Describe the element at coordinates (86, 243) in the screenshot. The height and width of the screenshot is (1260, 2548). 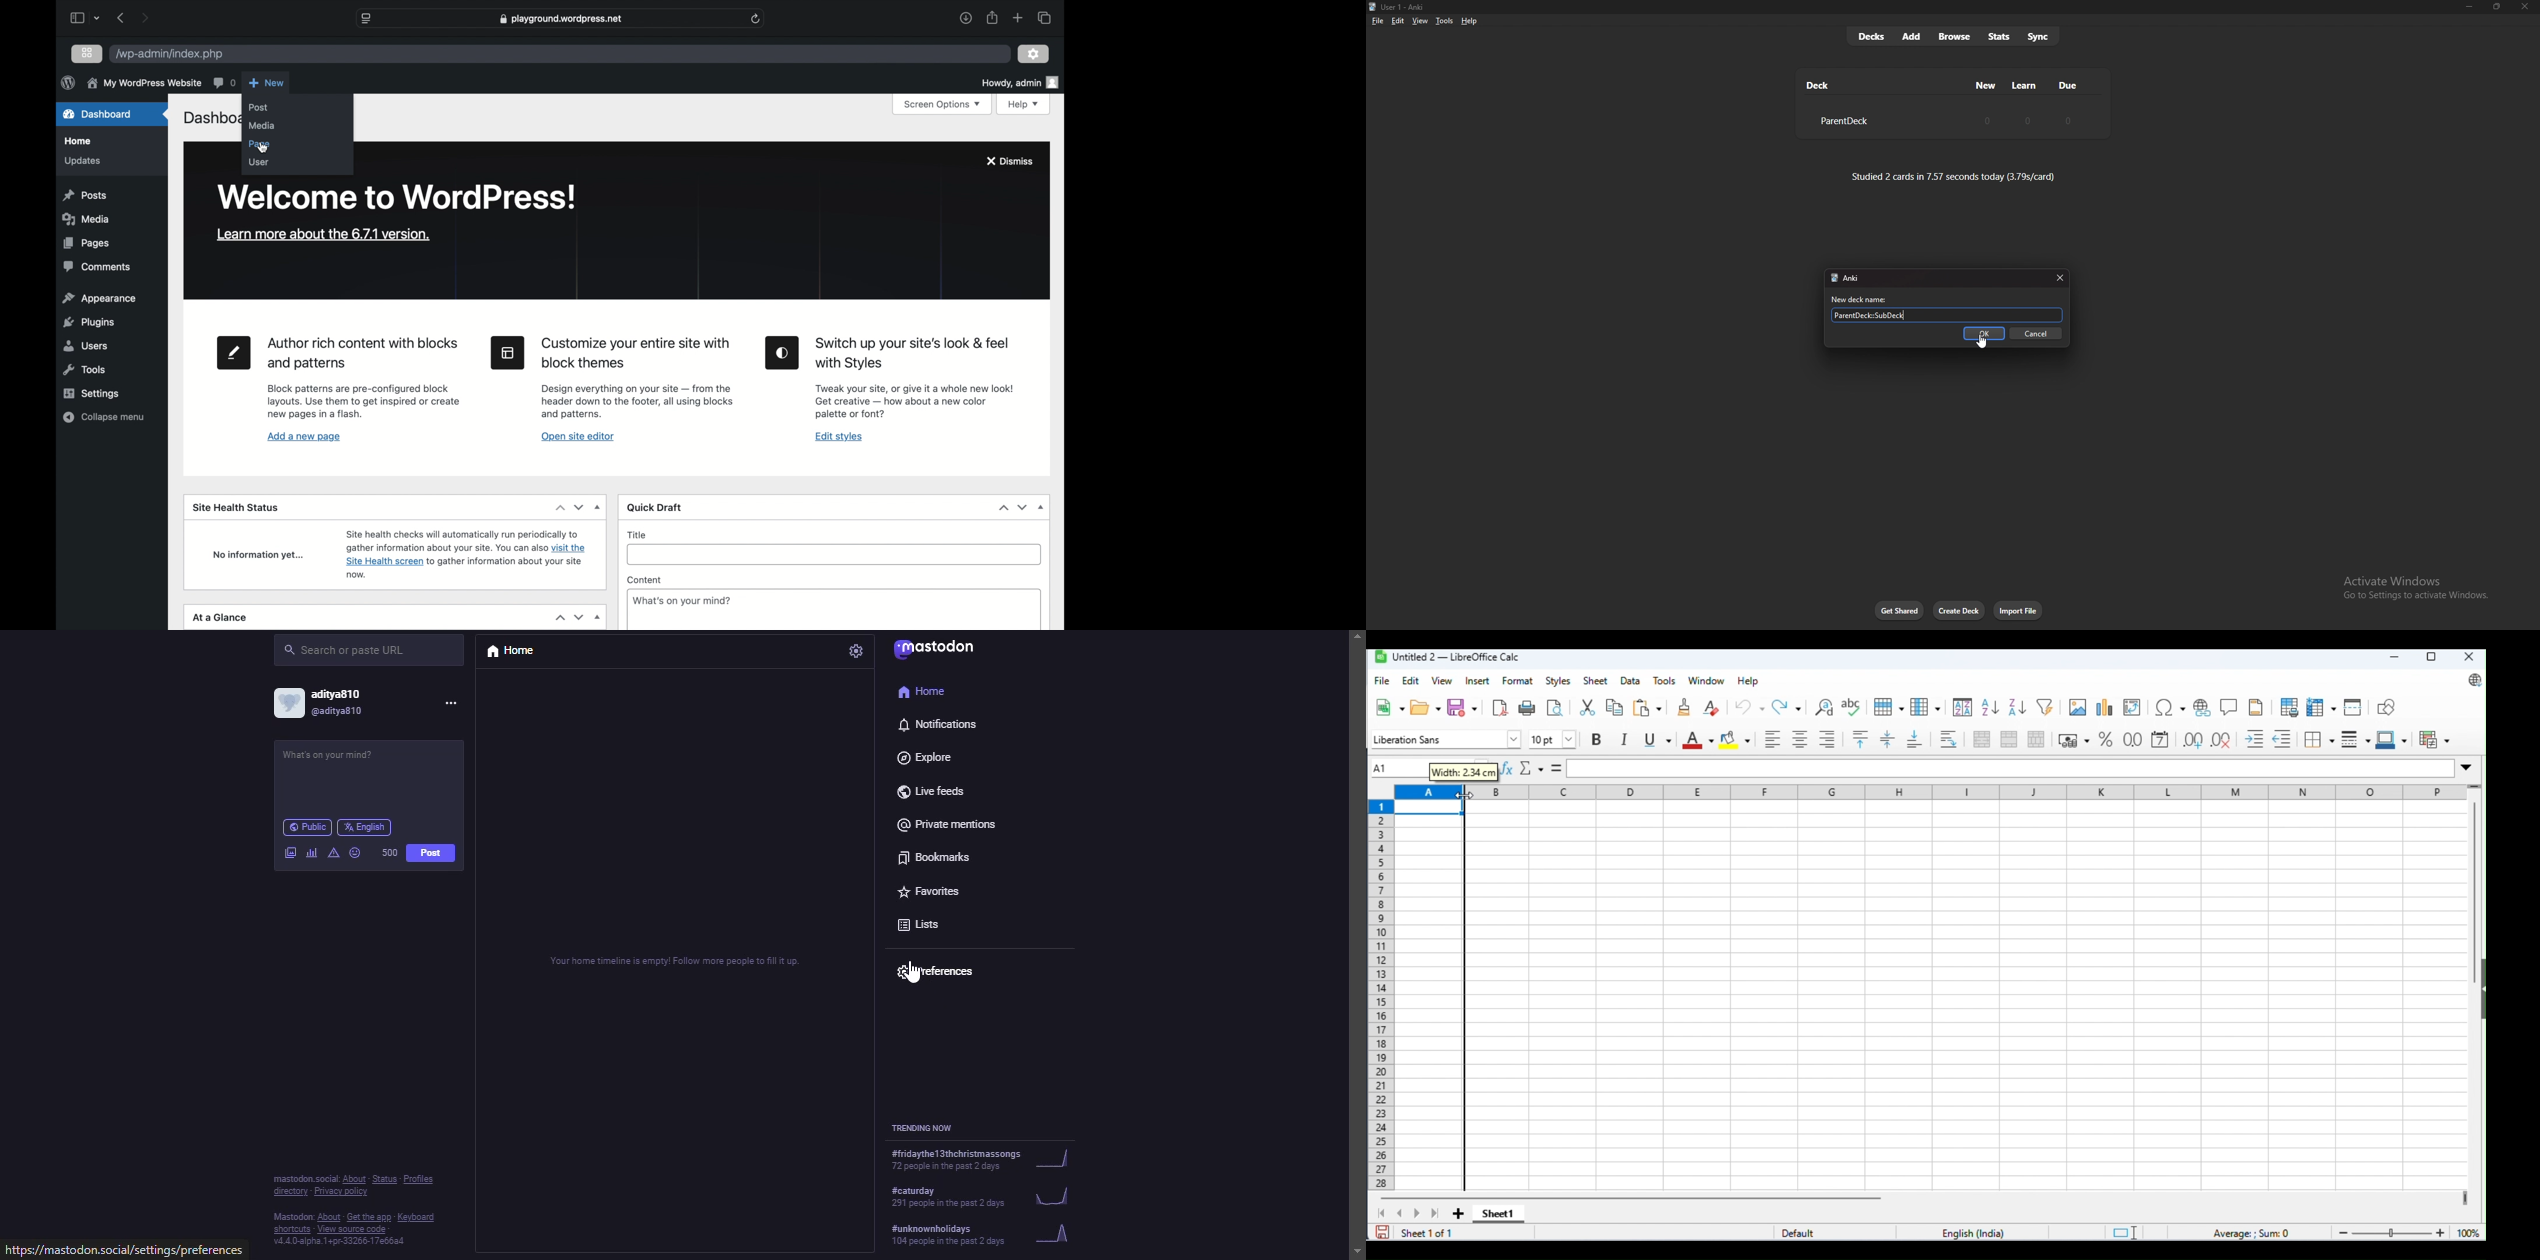
I see `pages` at that location.